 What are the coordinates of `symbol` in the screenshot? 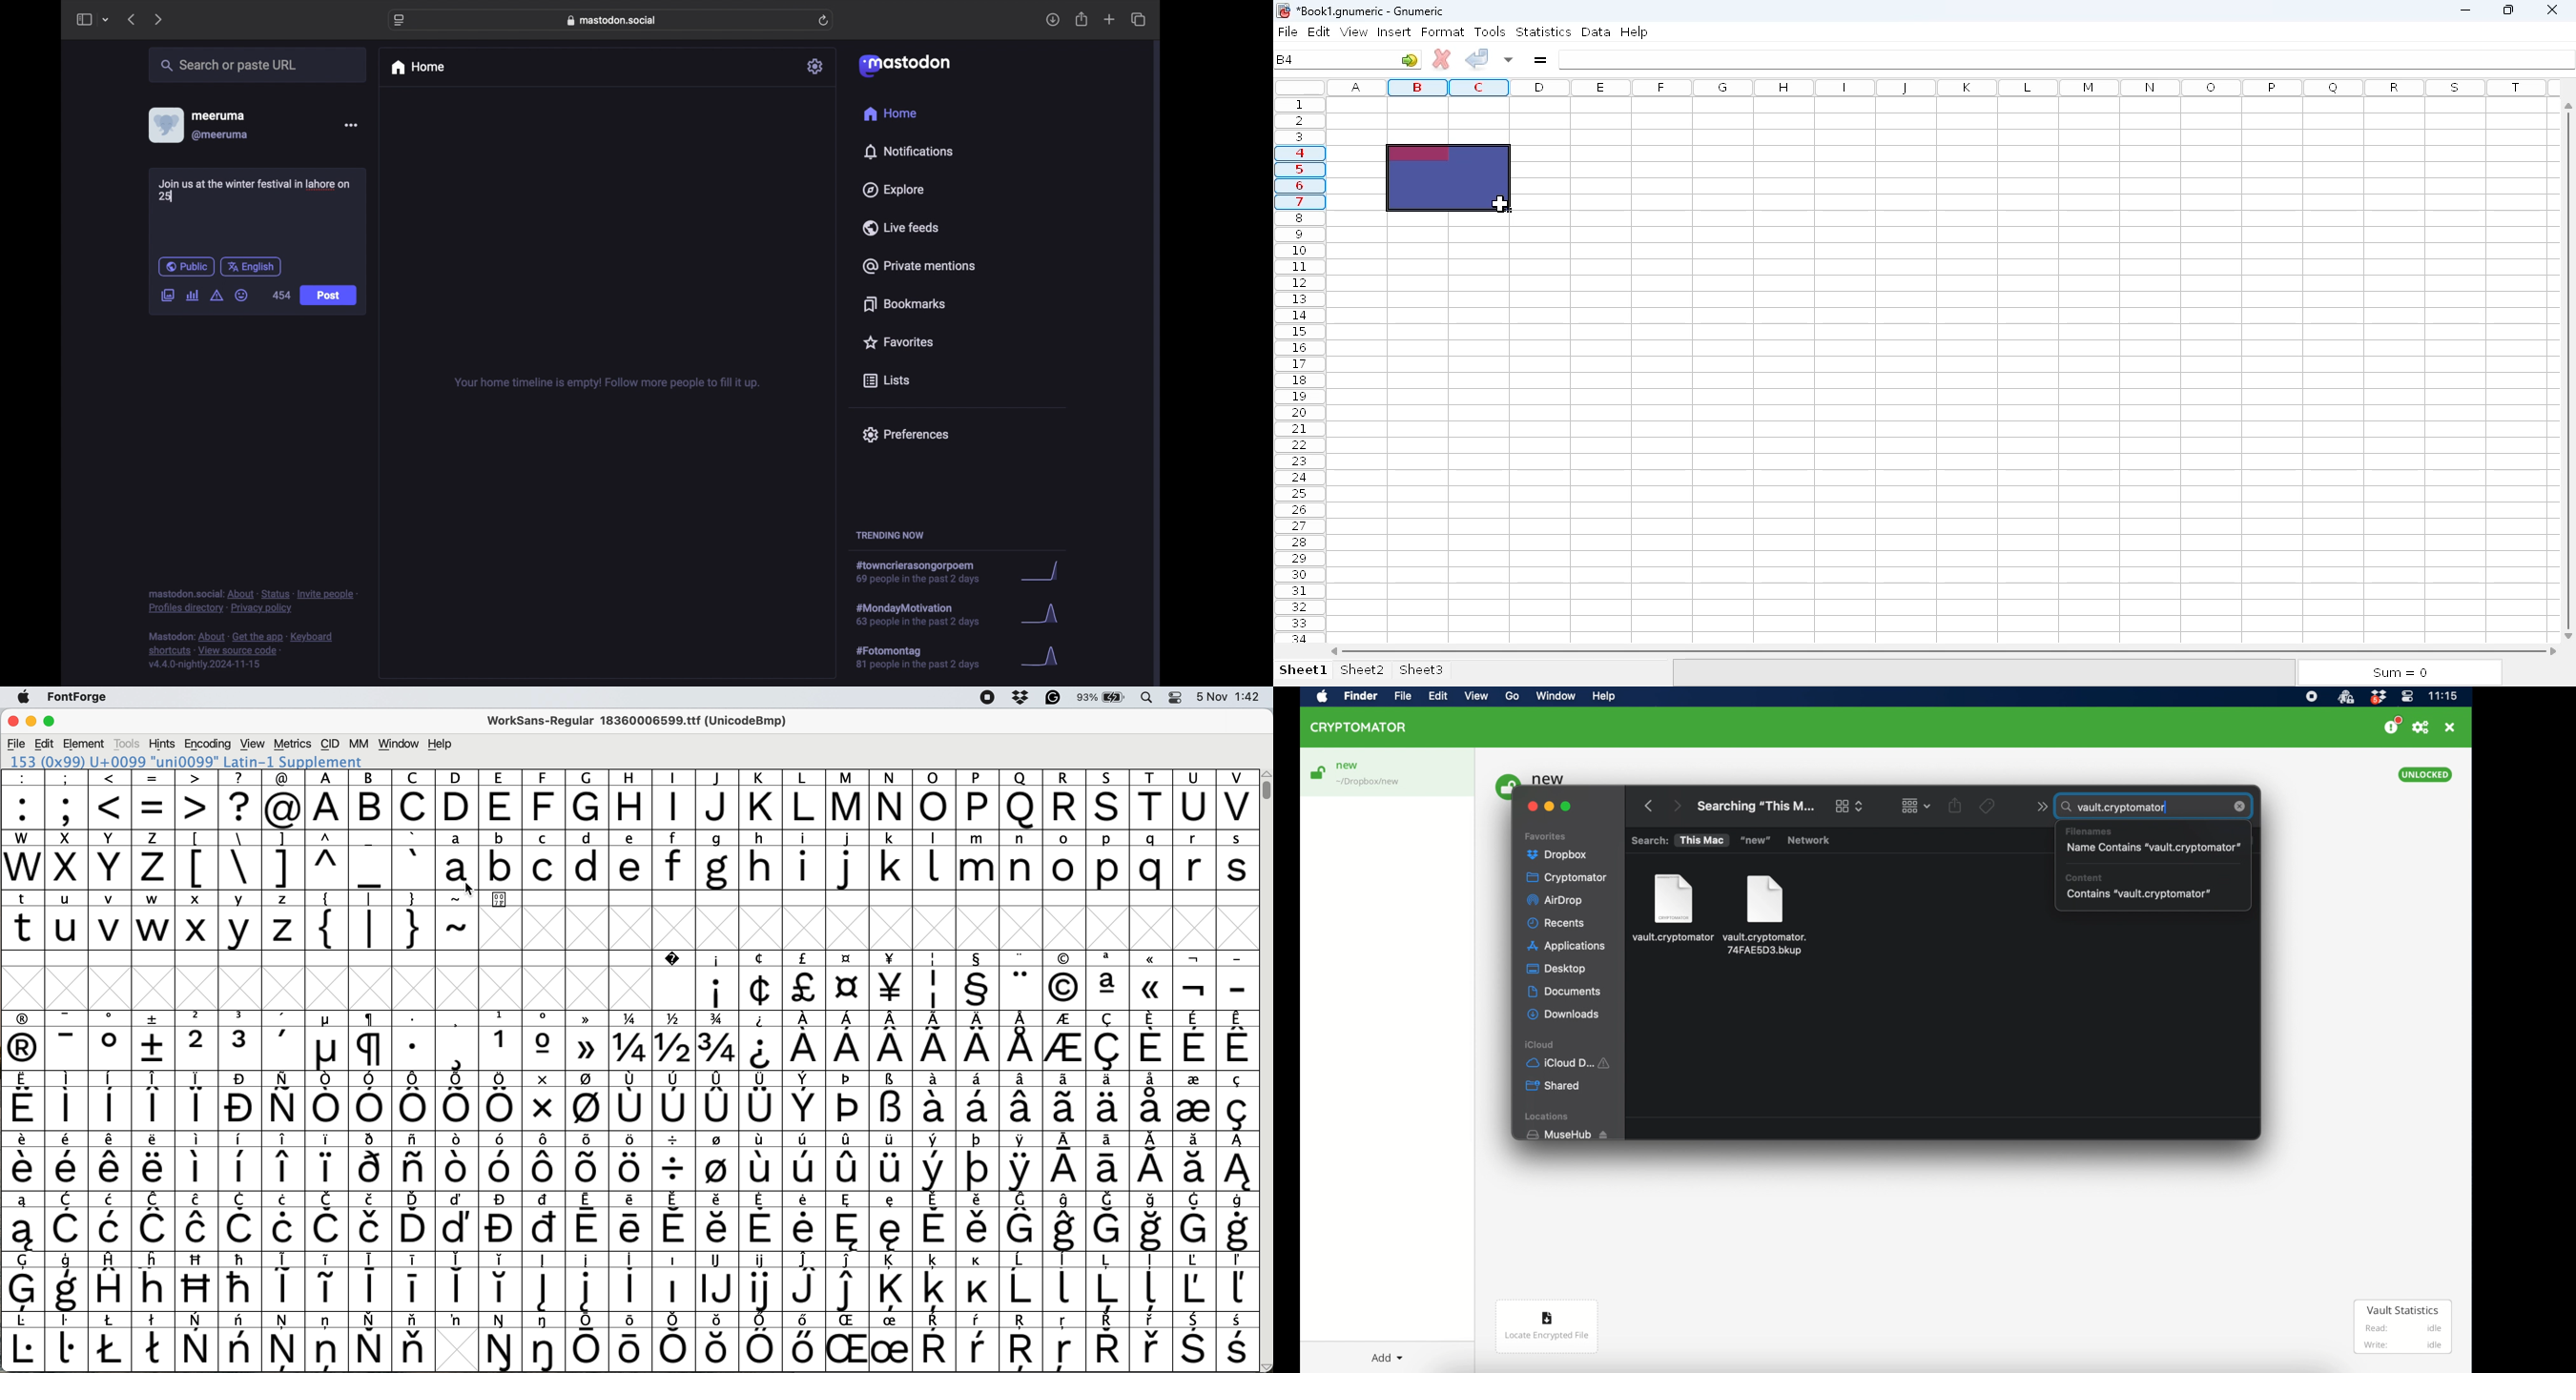 It's located at (892, 1101).